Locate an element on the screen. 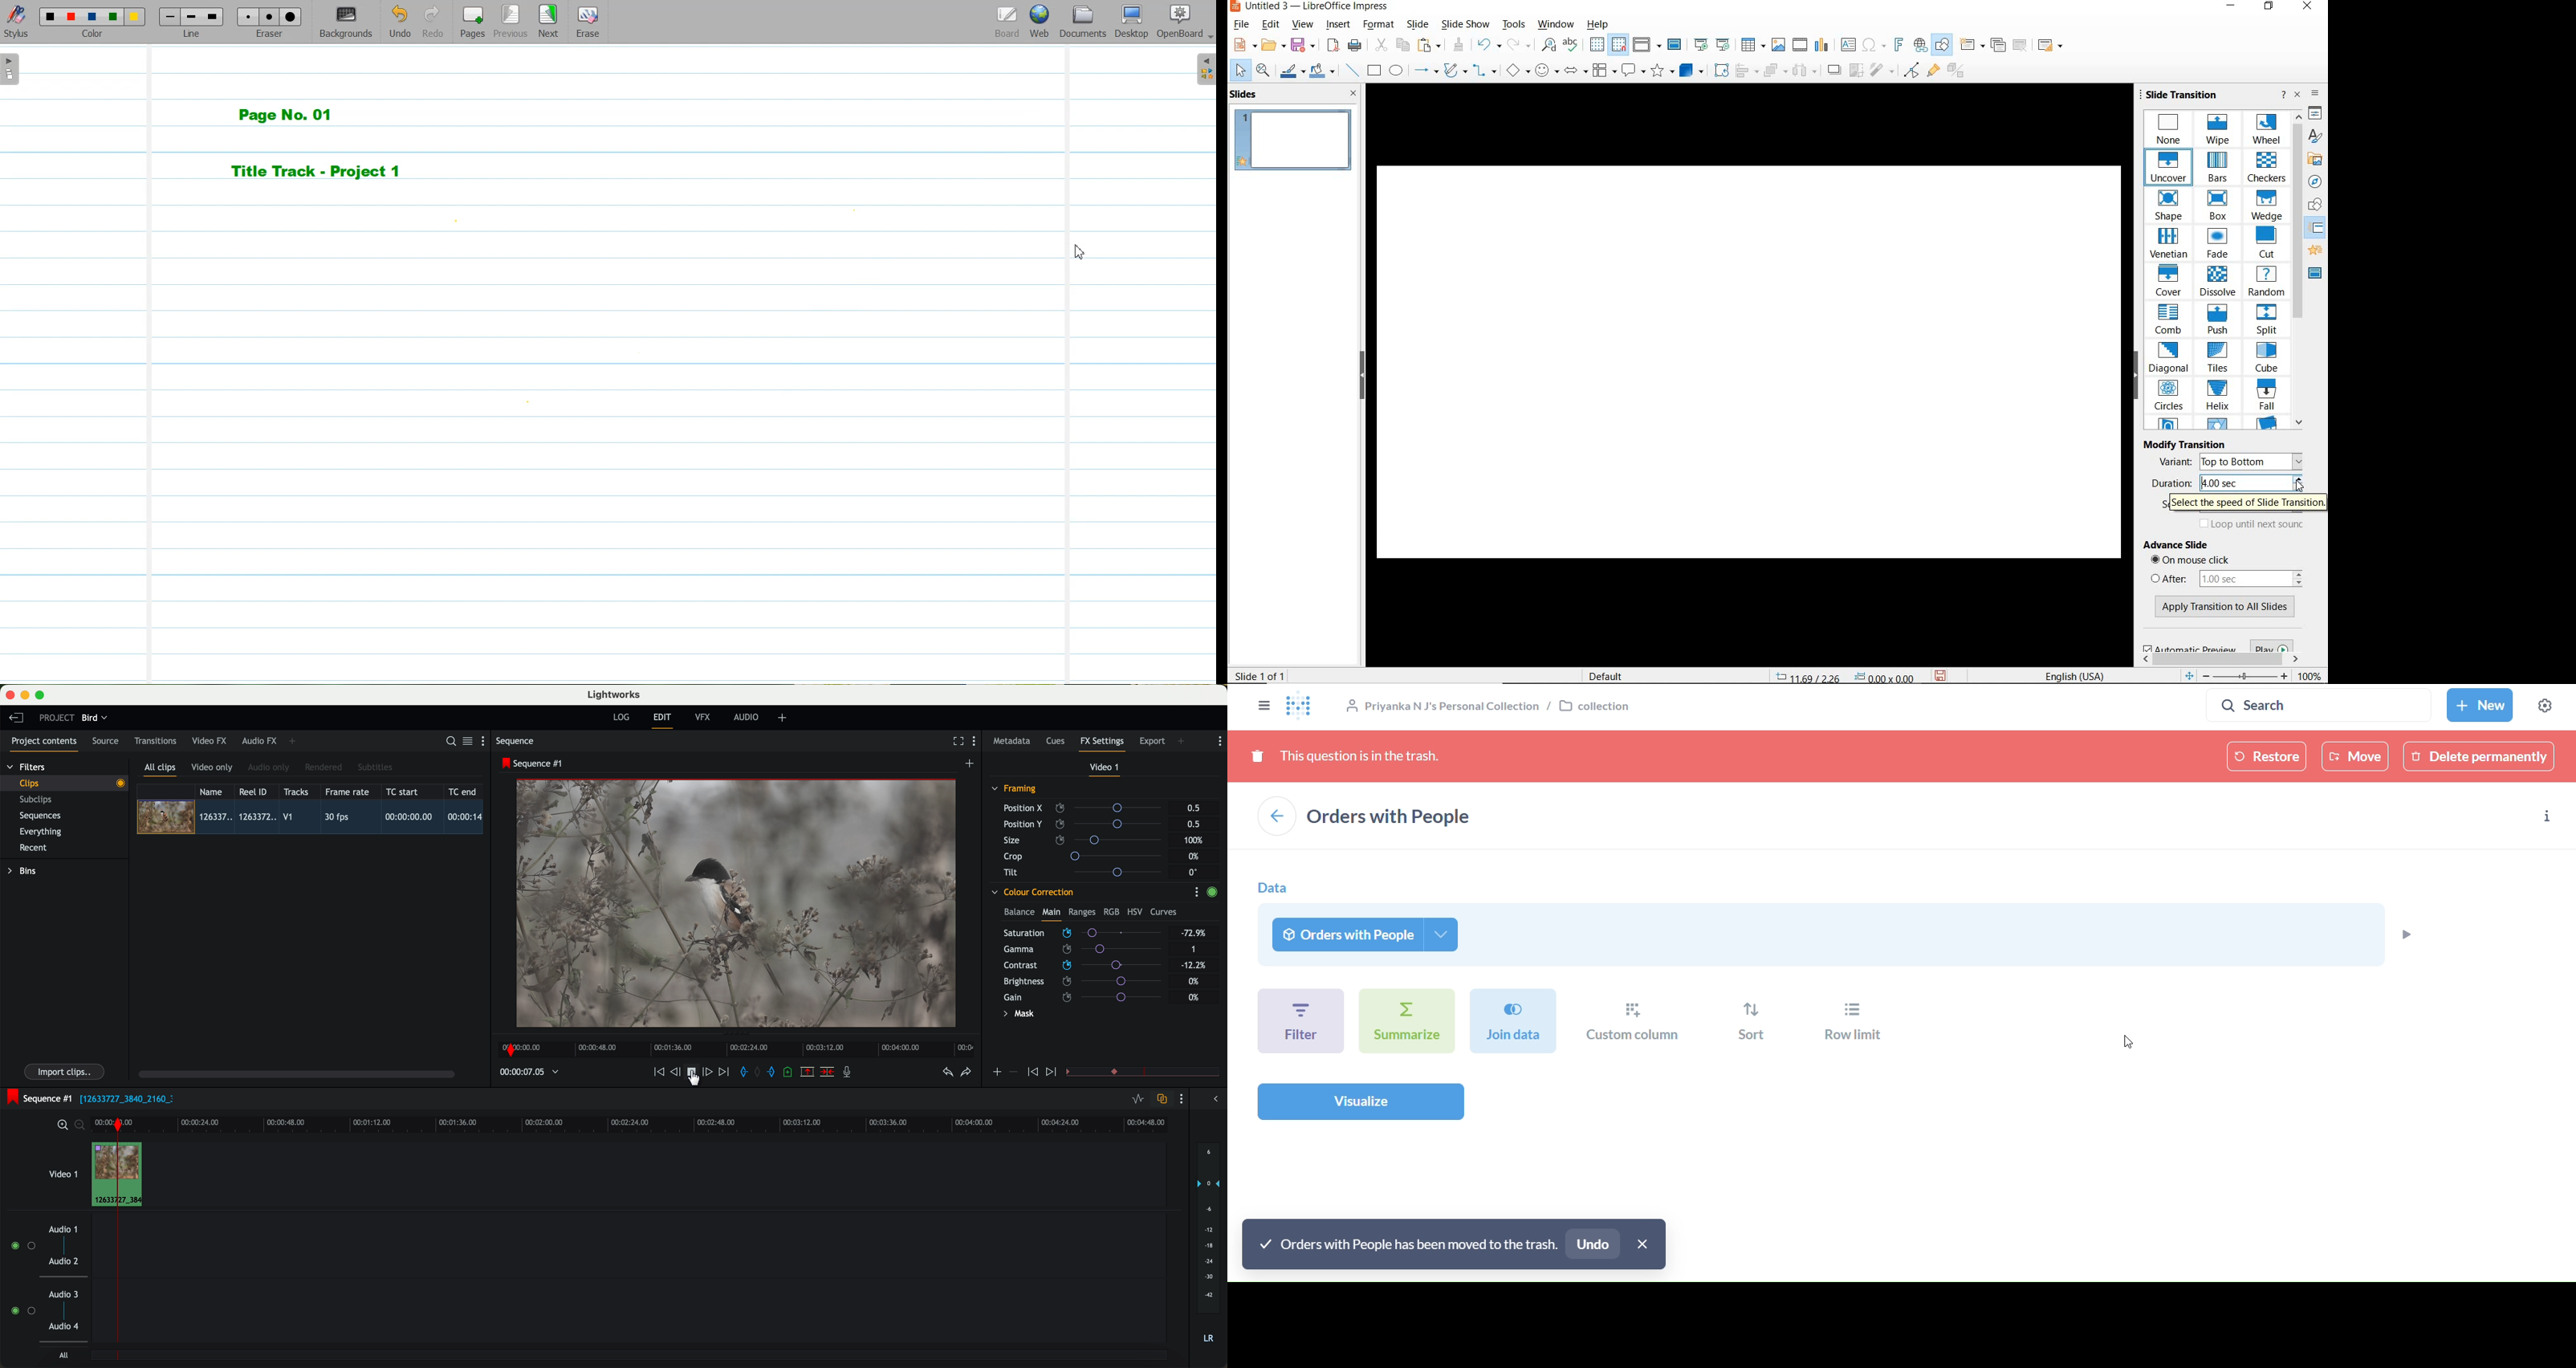  icon is located at coordinates (997, 1073).